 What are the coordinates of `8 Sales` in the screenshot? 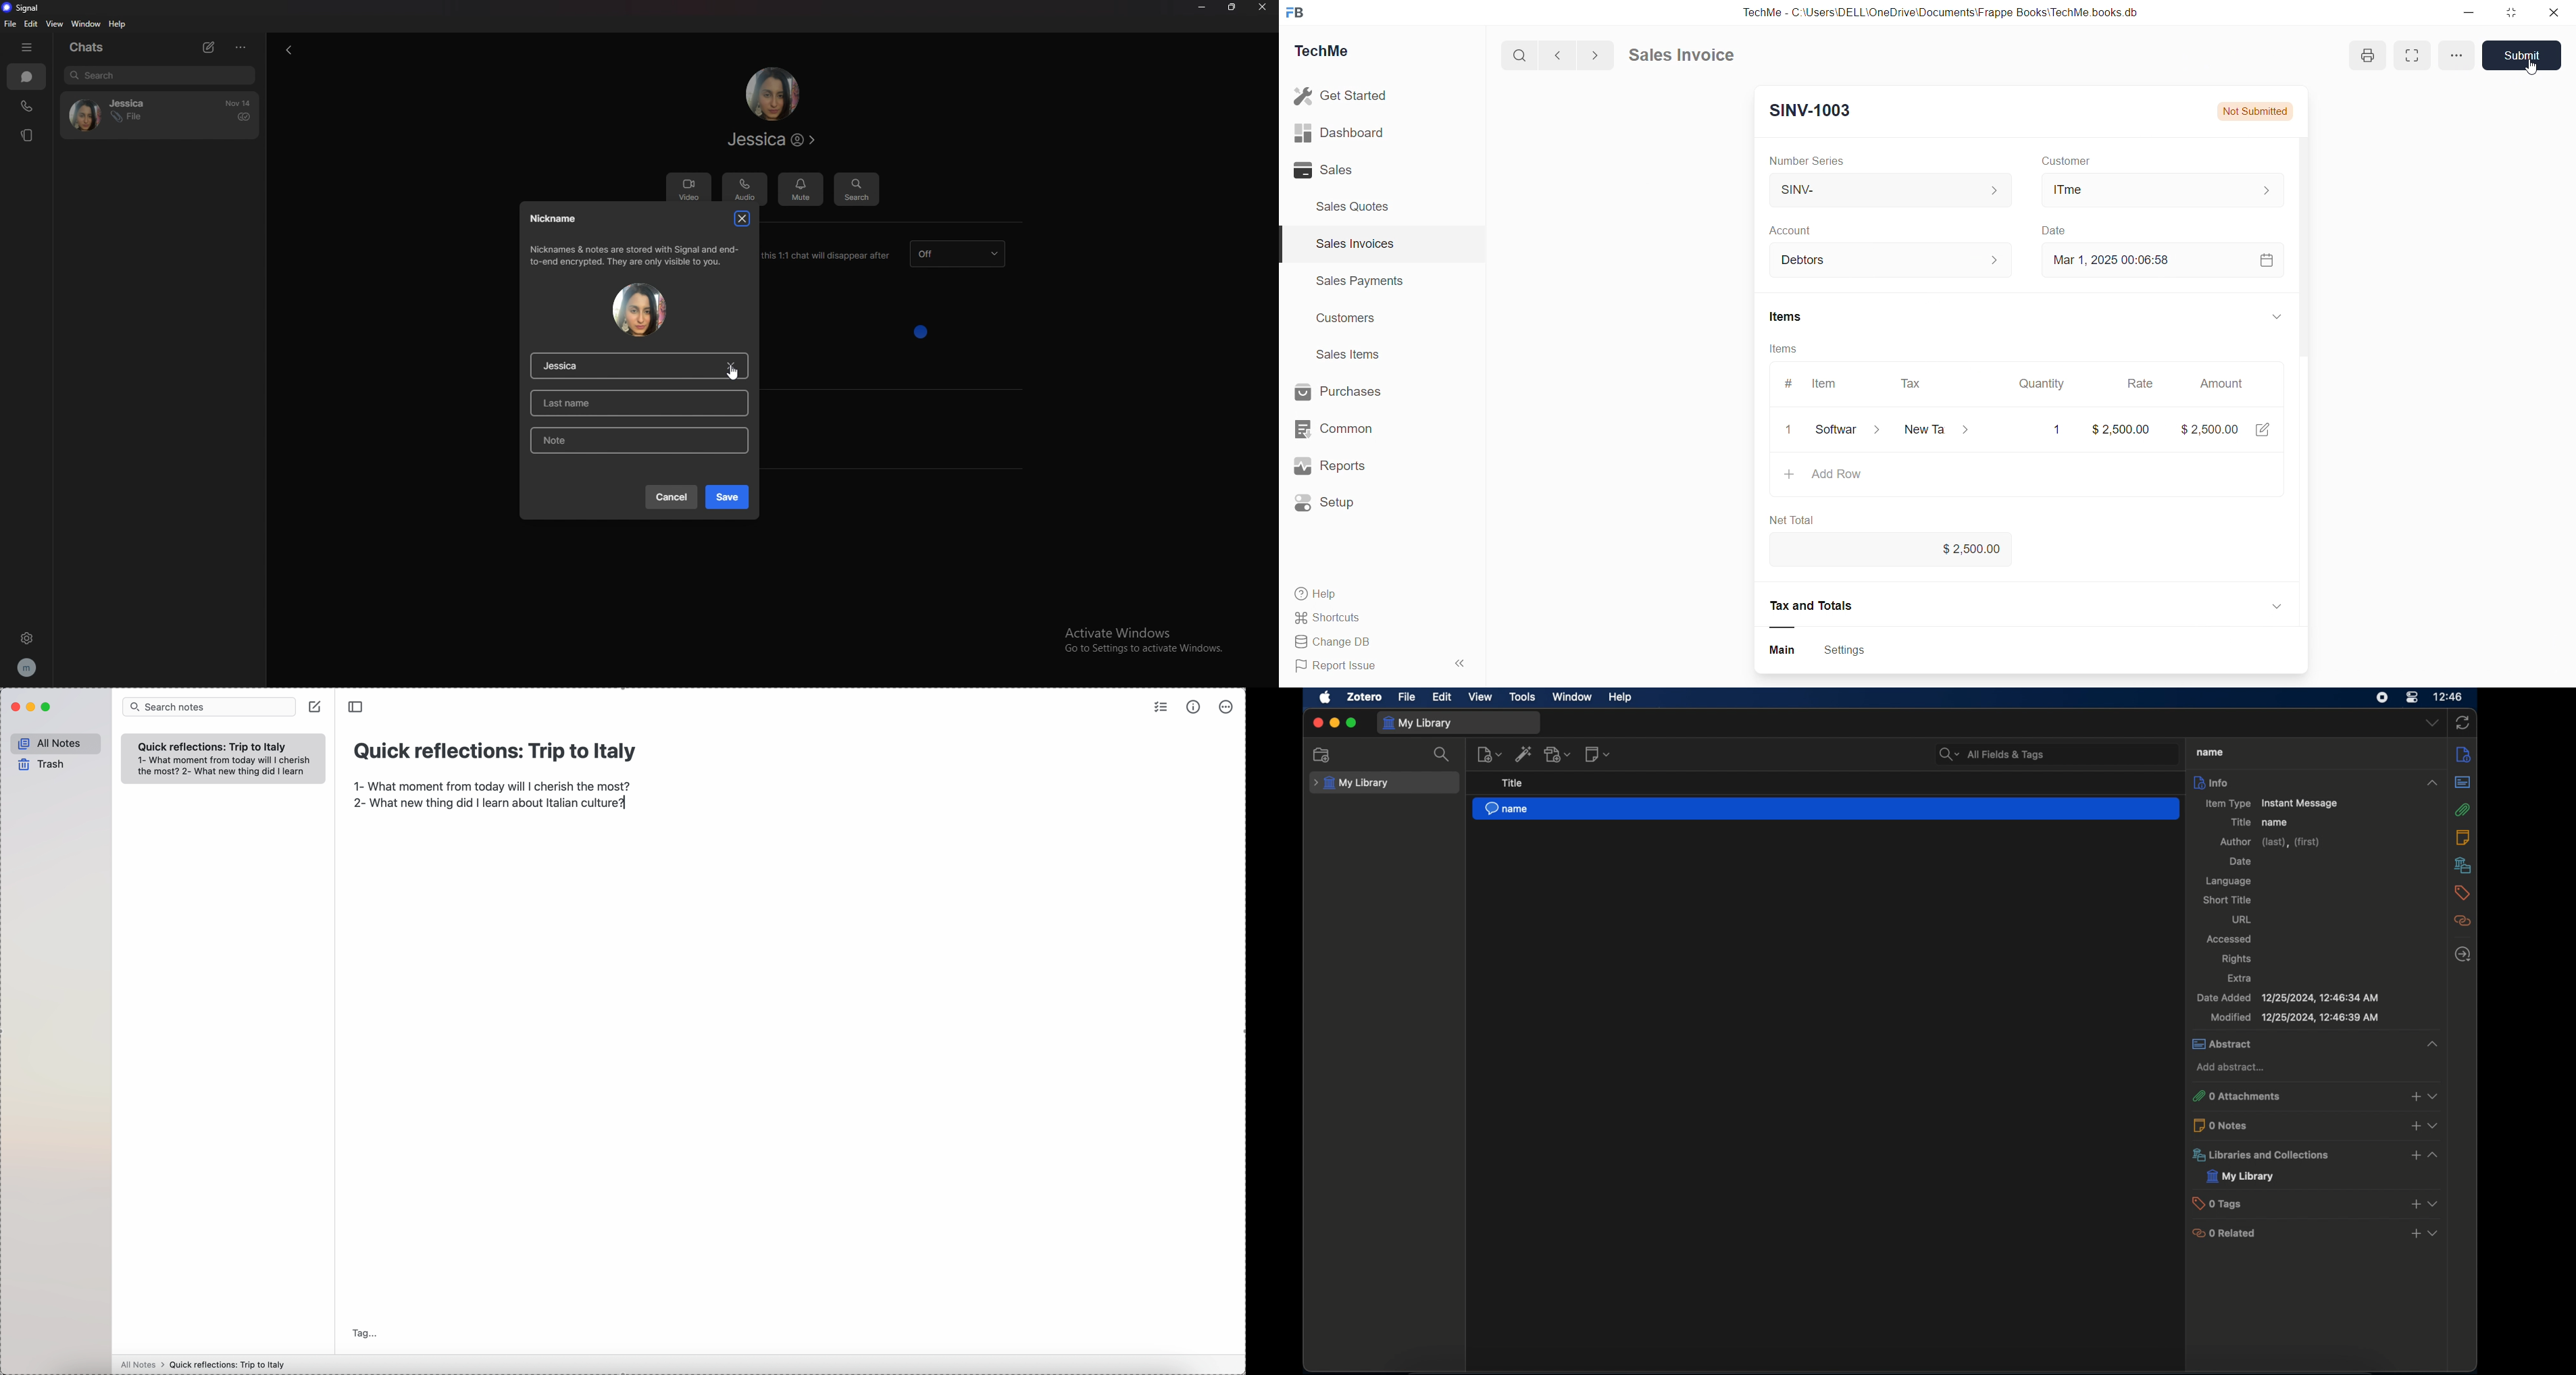 It's located at (1326, 170).